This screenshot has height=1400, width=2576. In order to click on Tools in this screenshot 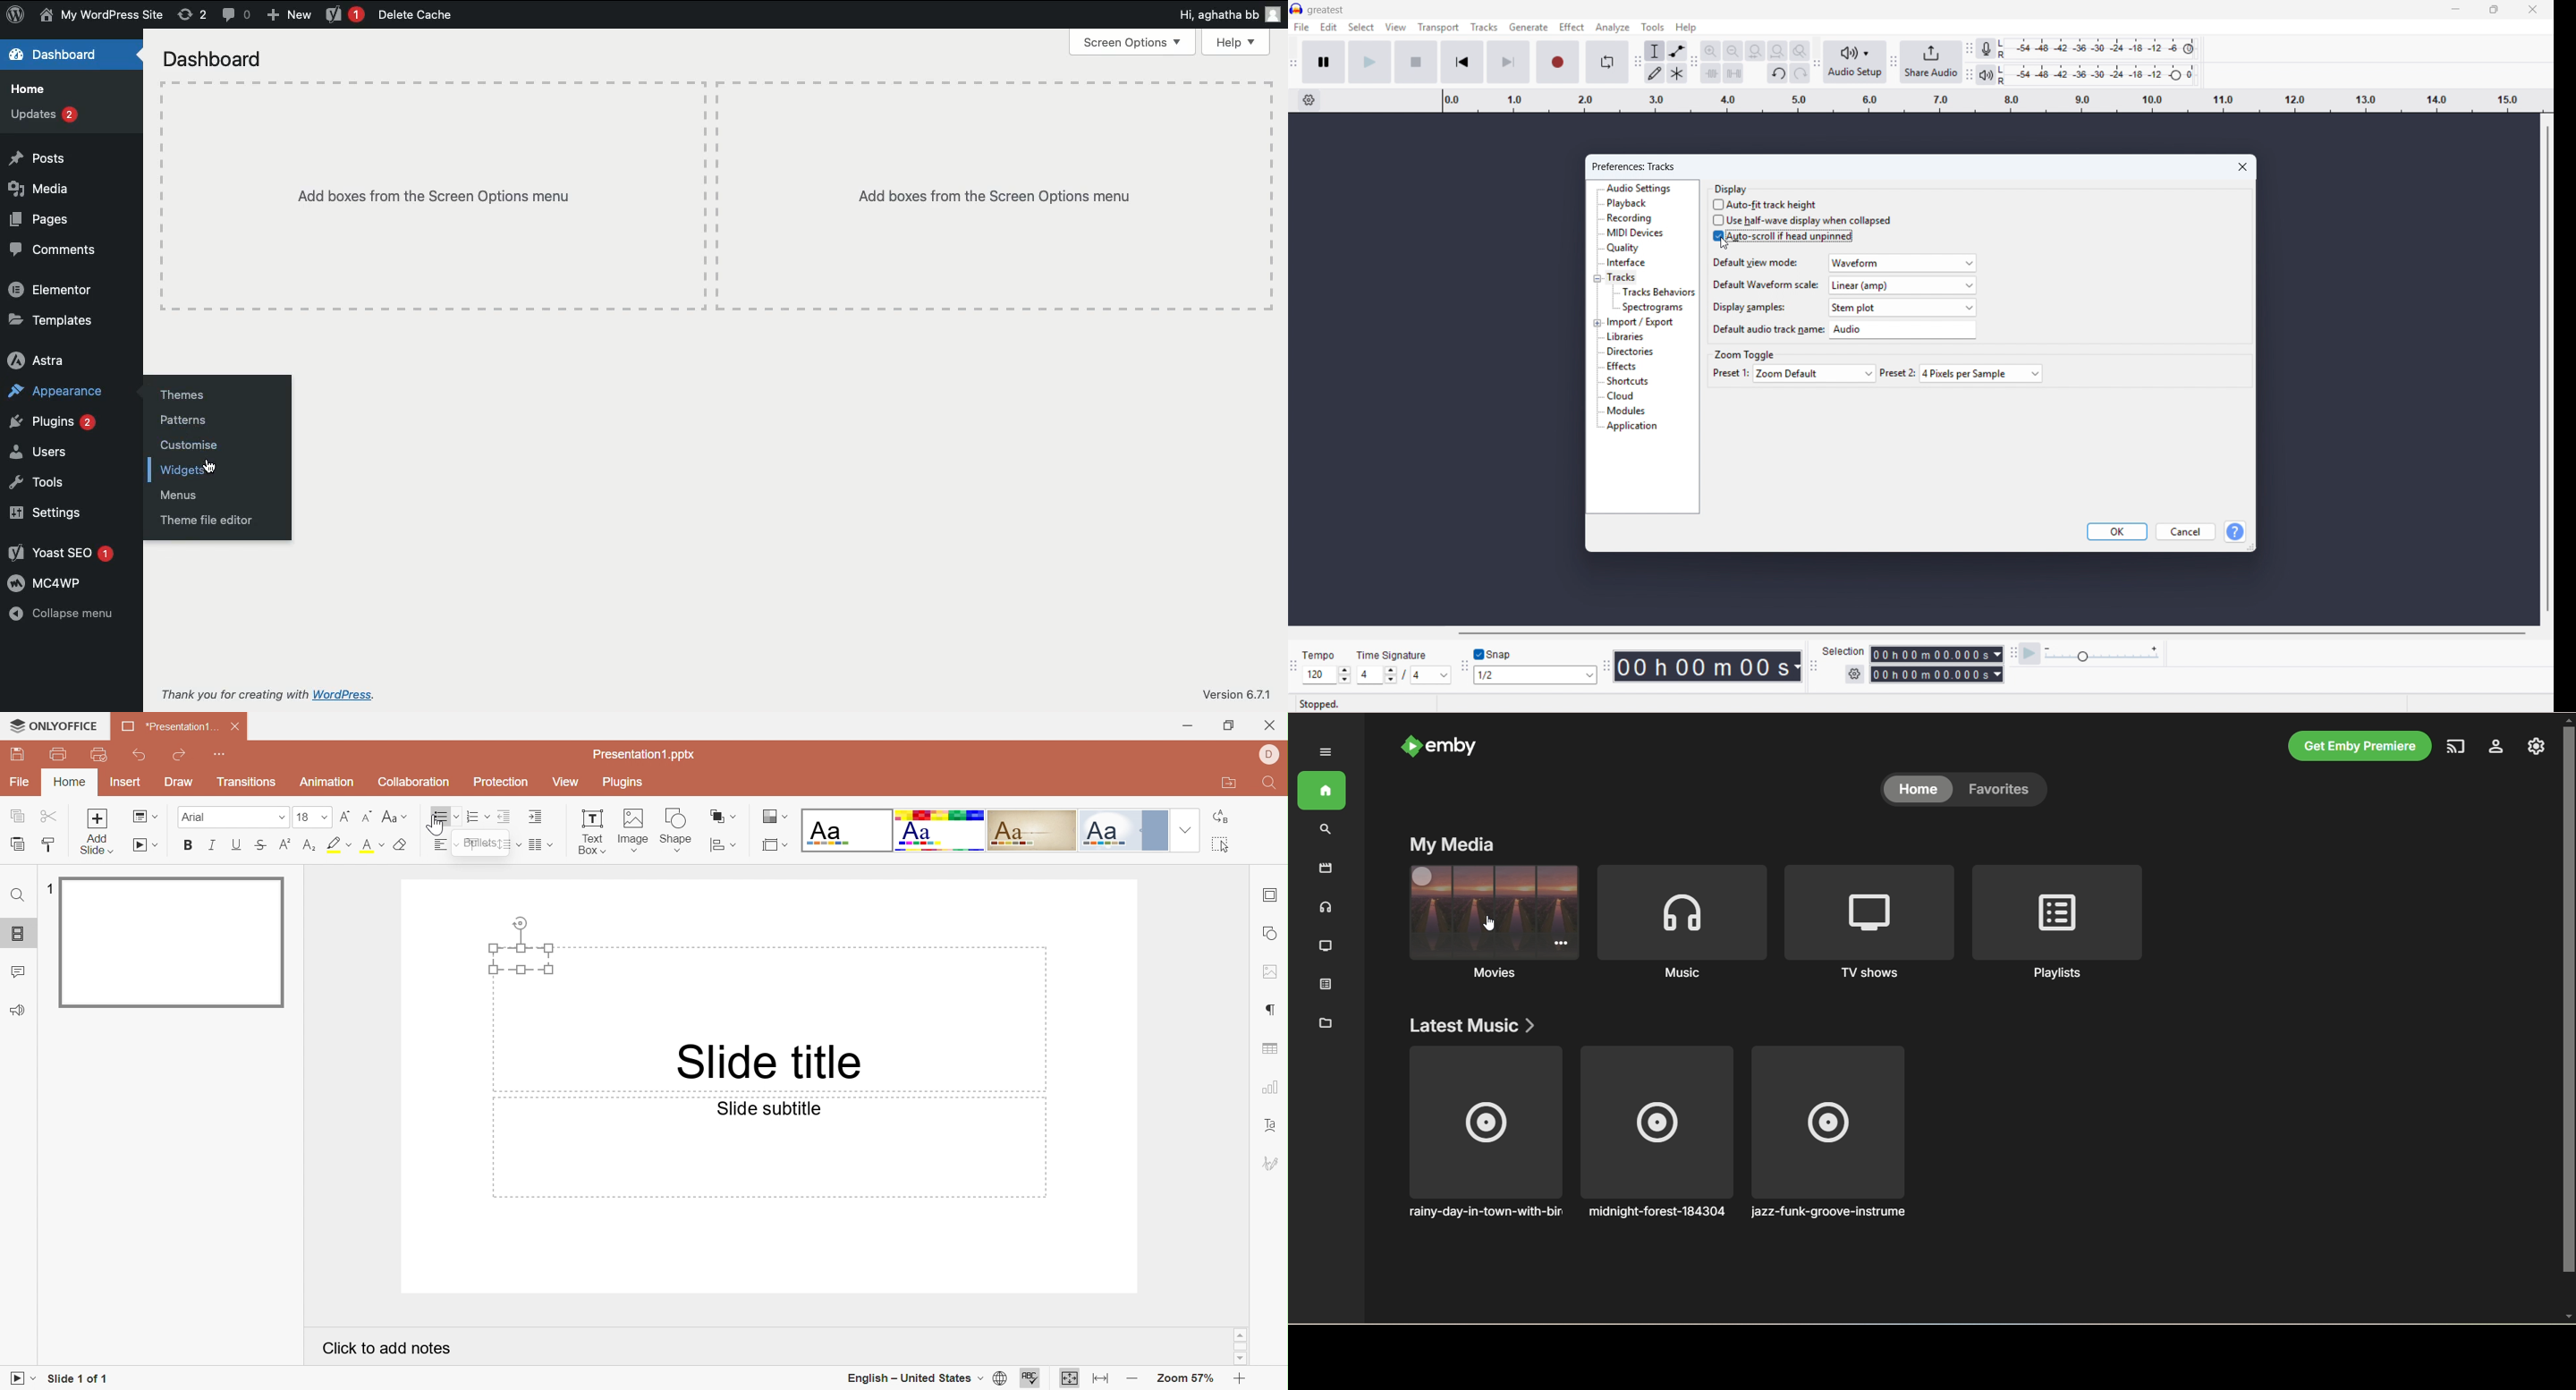, I will do `click(52, 486)`.